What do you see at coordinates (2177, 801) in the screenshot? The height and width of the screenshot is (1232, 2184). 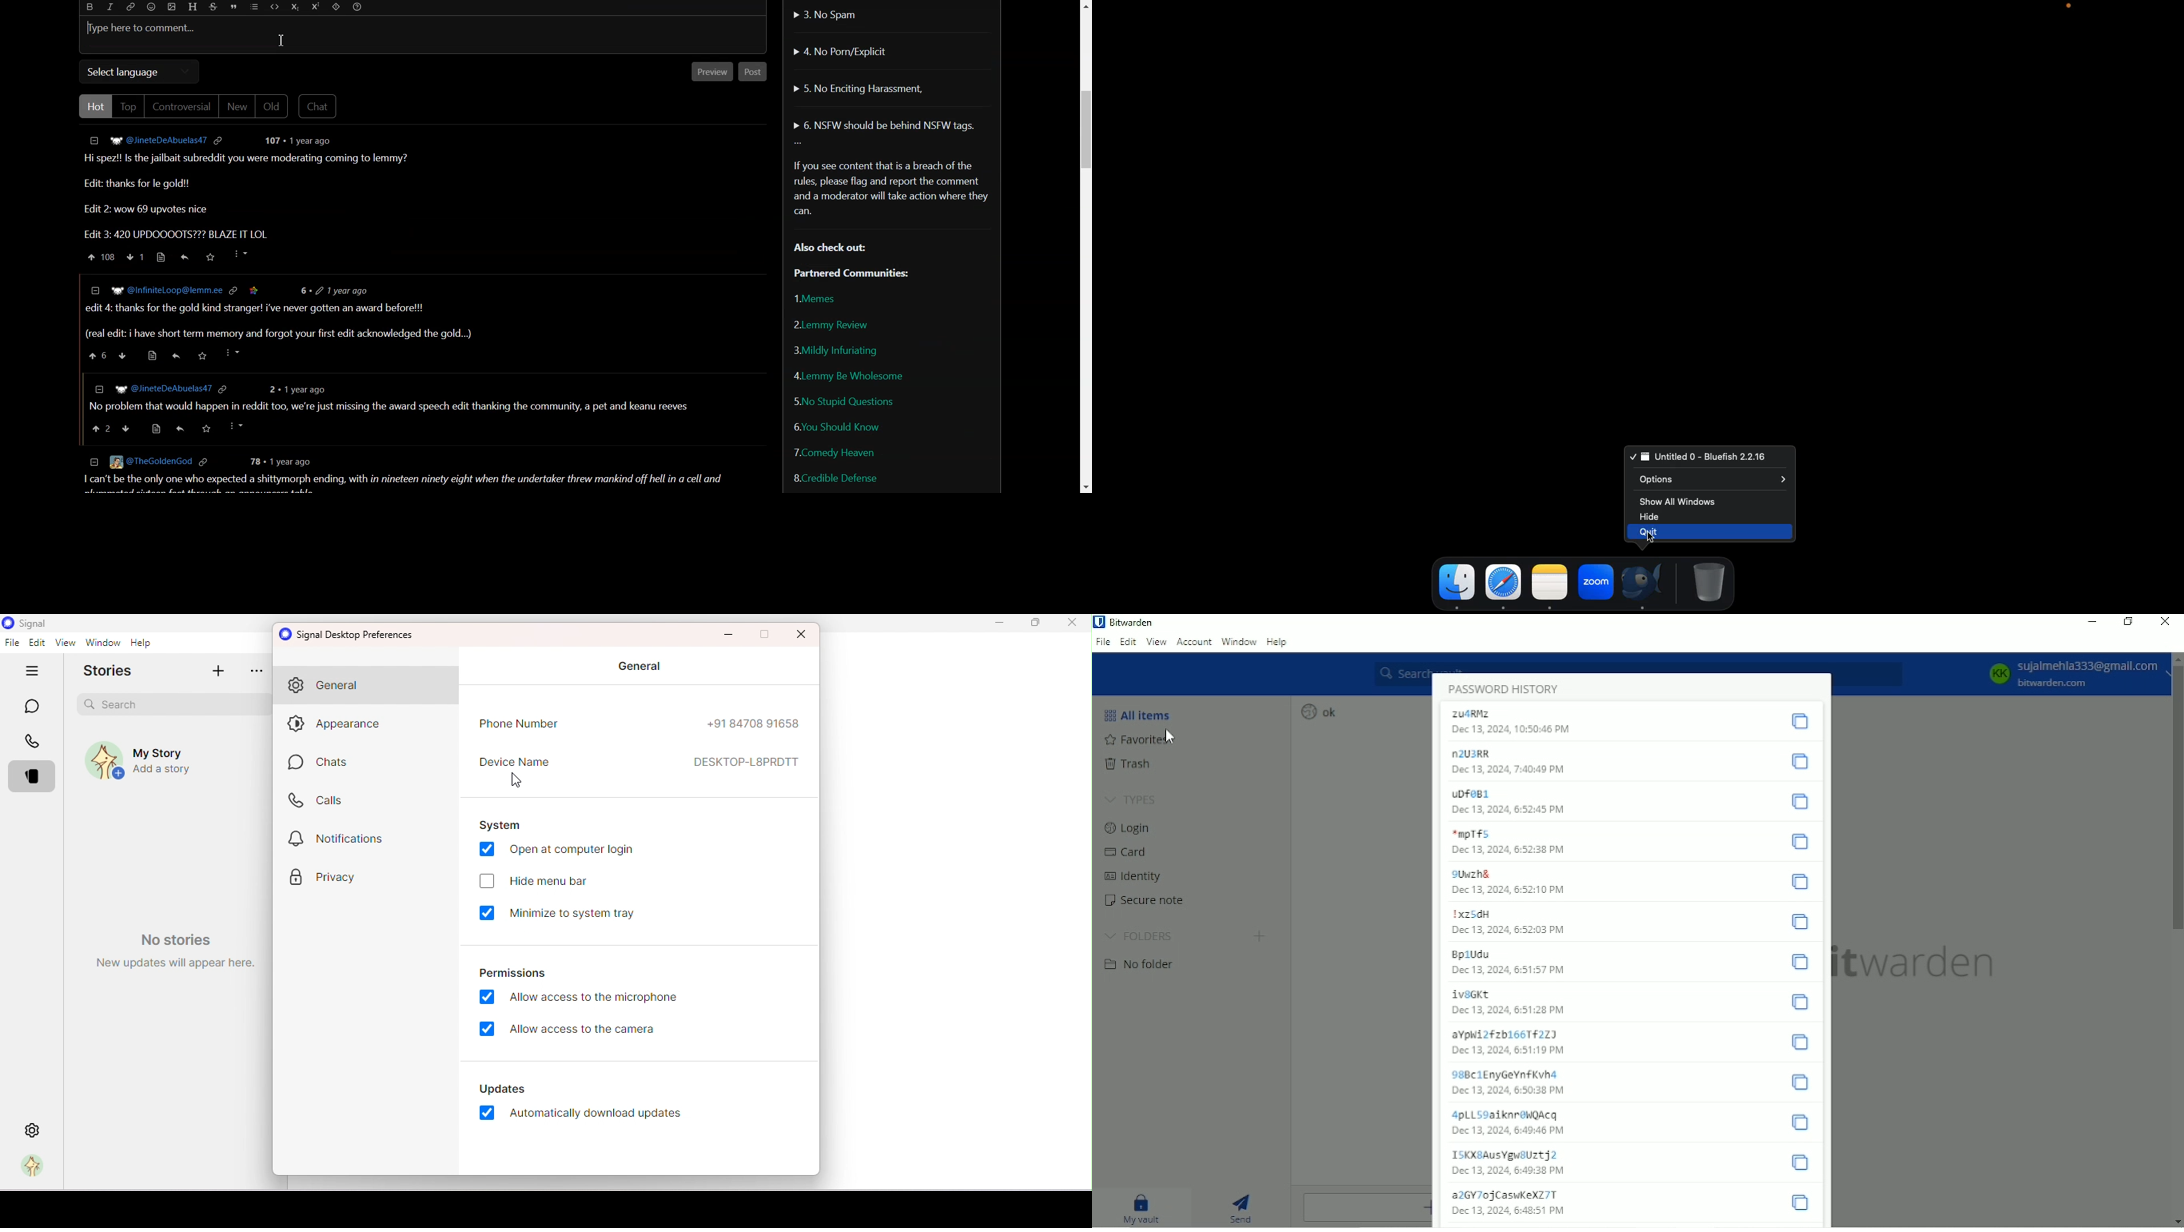 I see `Vertical scrollbar` at bounding box center [2177, 801].